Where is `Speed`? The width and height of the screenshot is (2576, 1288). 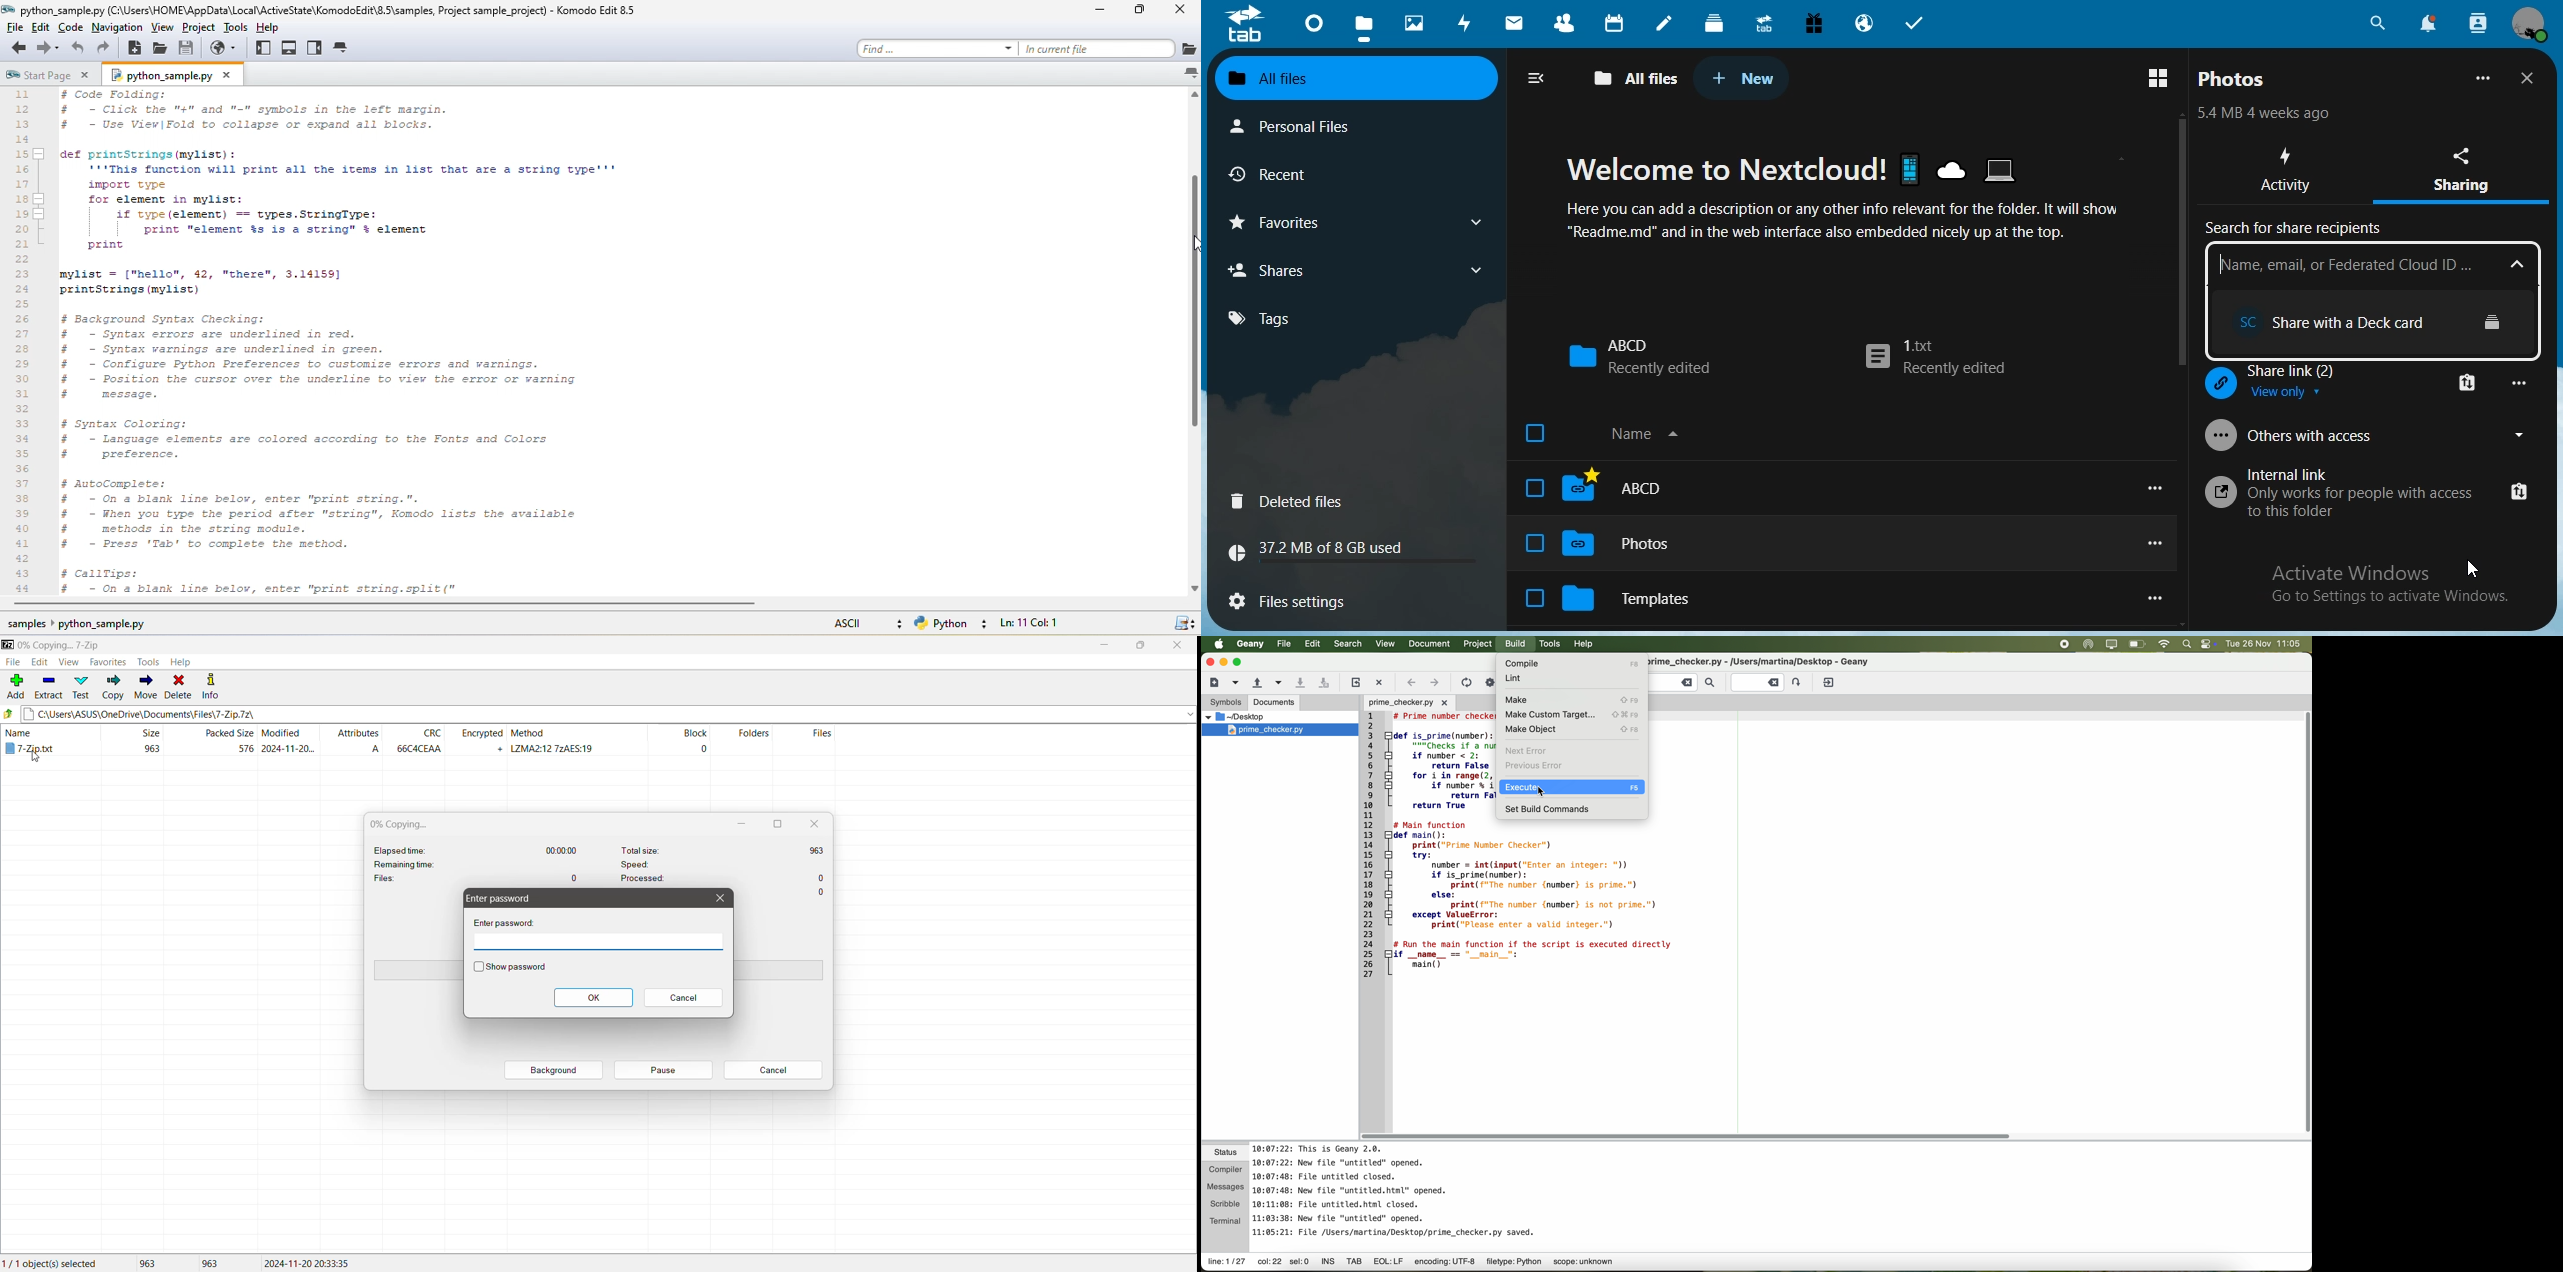 Speed is located at coordinates (716, 864).